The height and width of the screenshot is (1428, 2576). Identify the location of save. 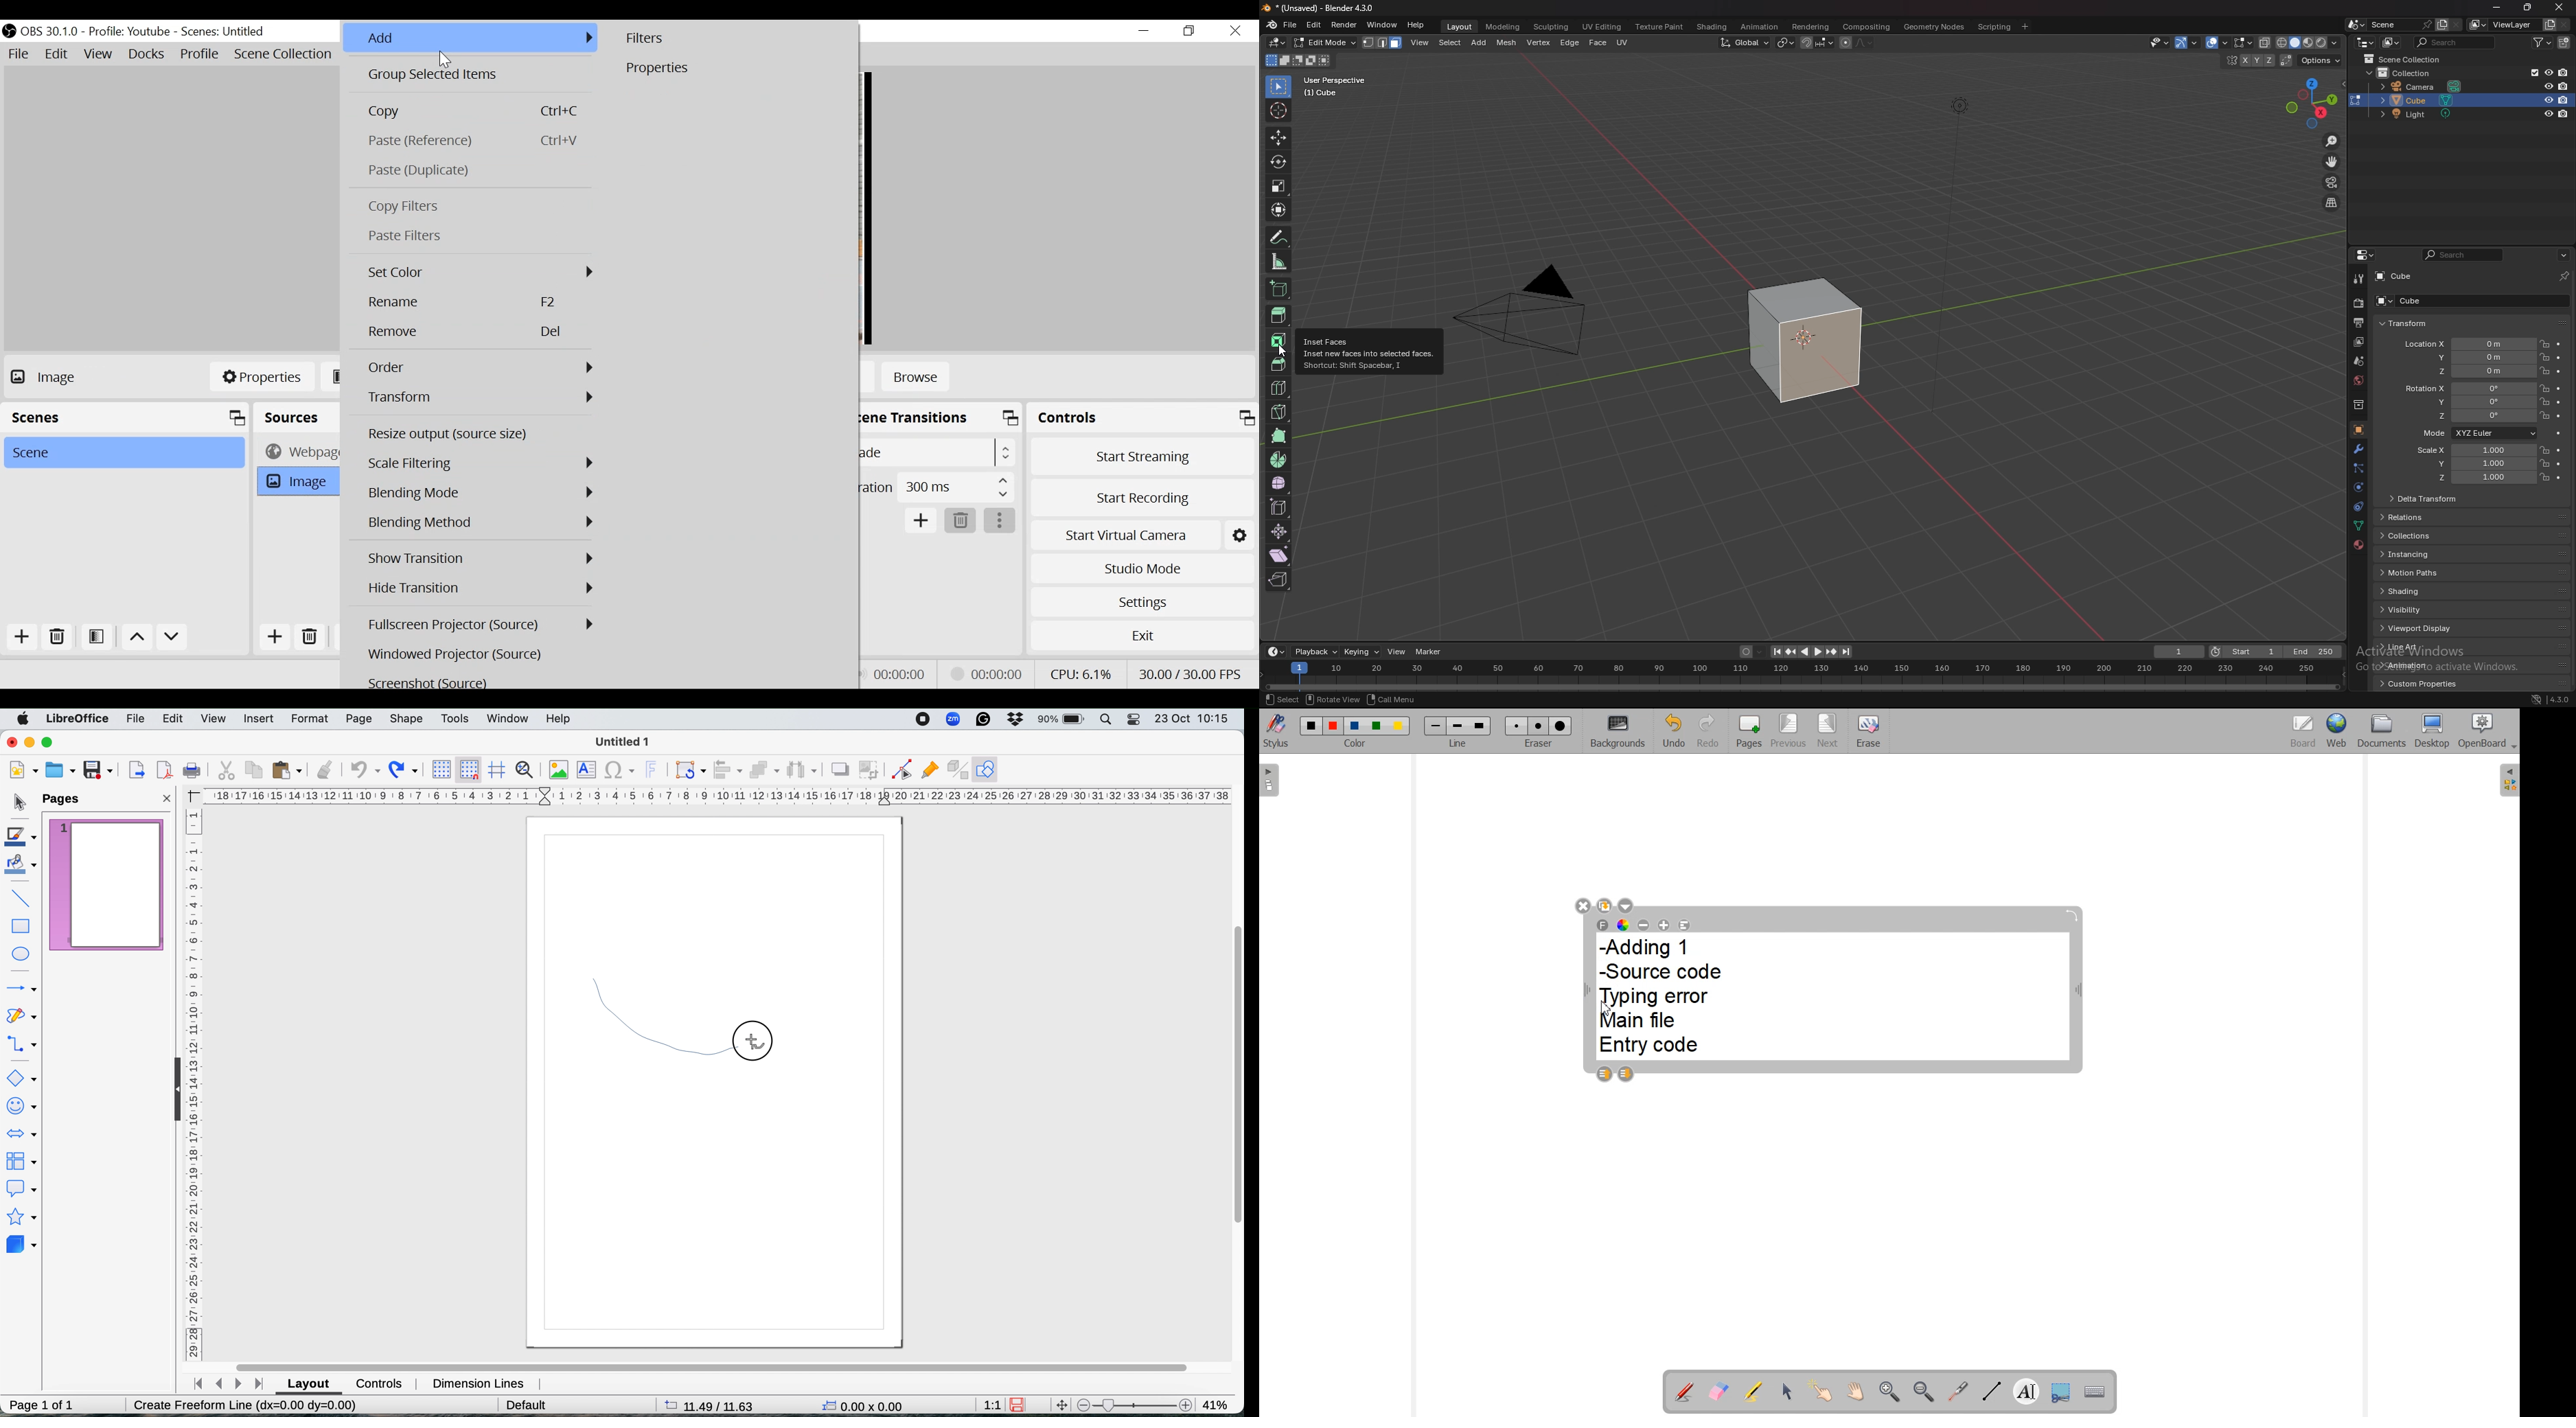
(101, 770).